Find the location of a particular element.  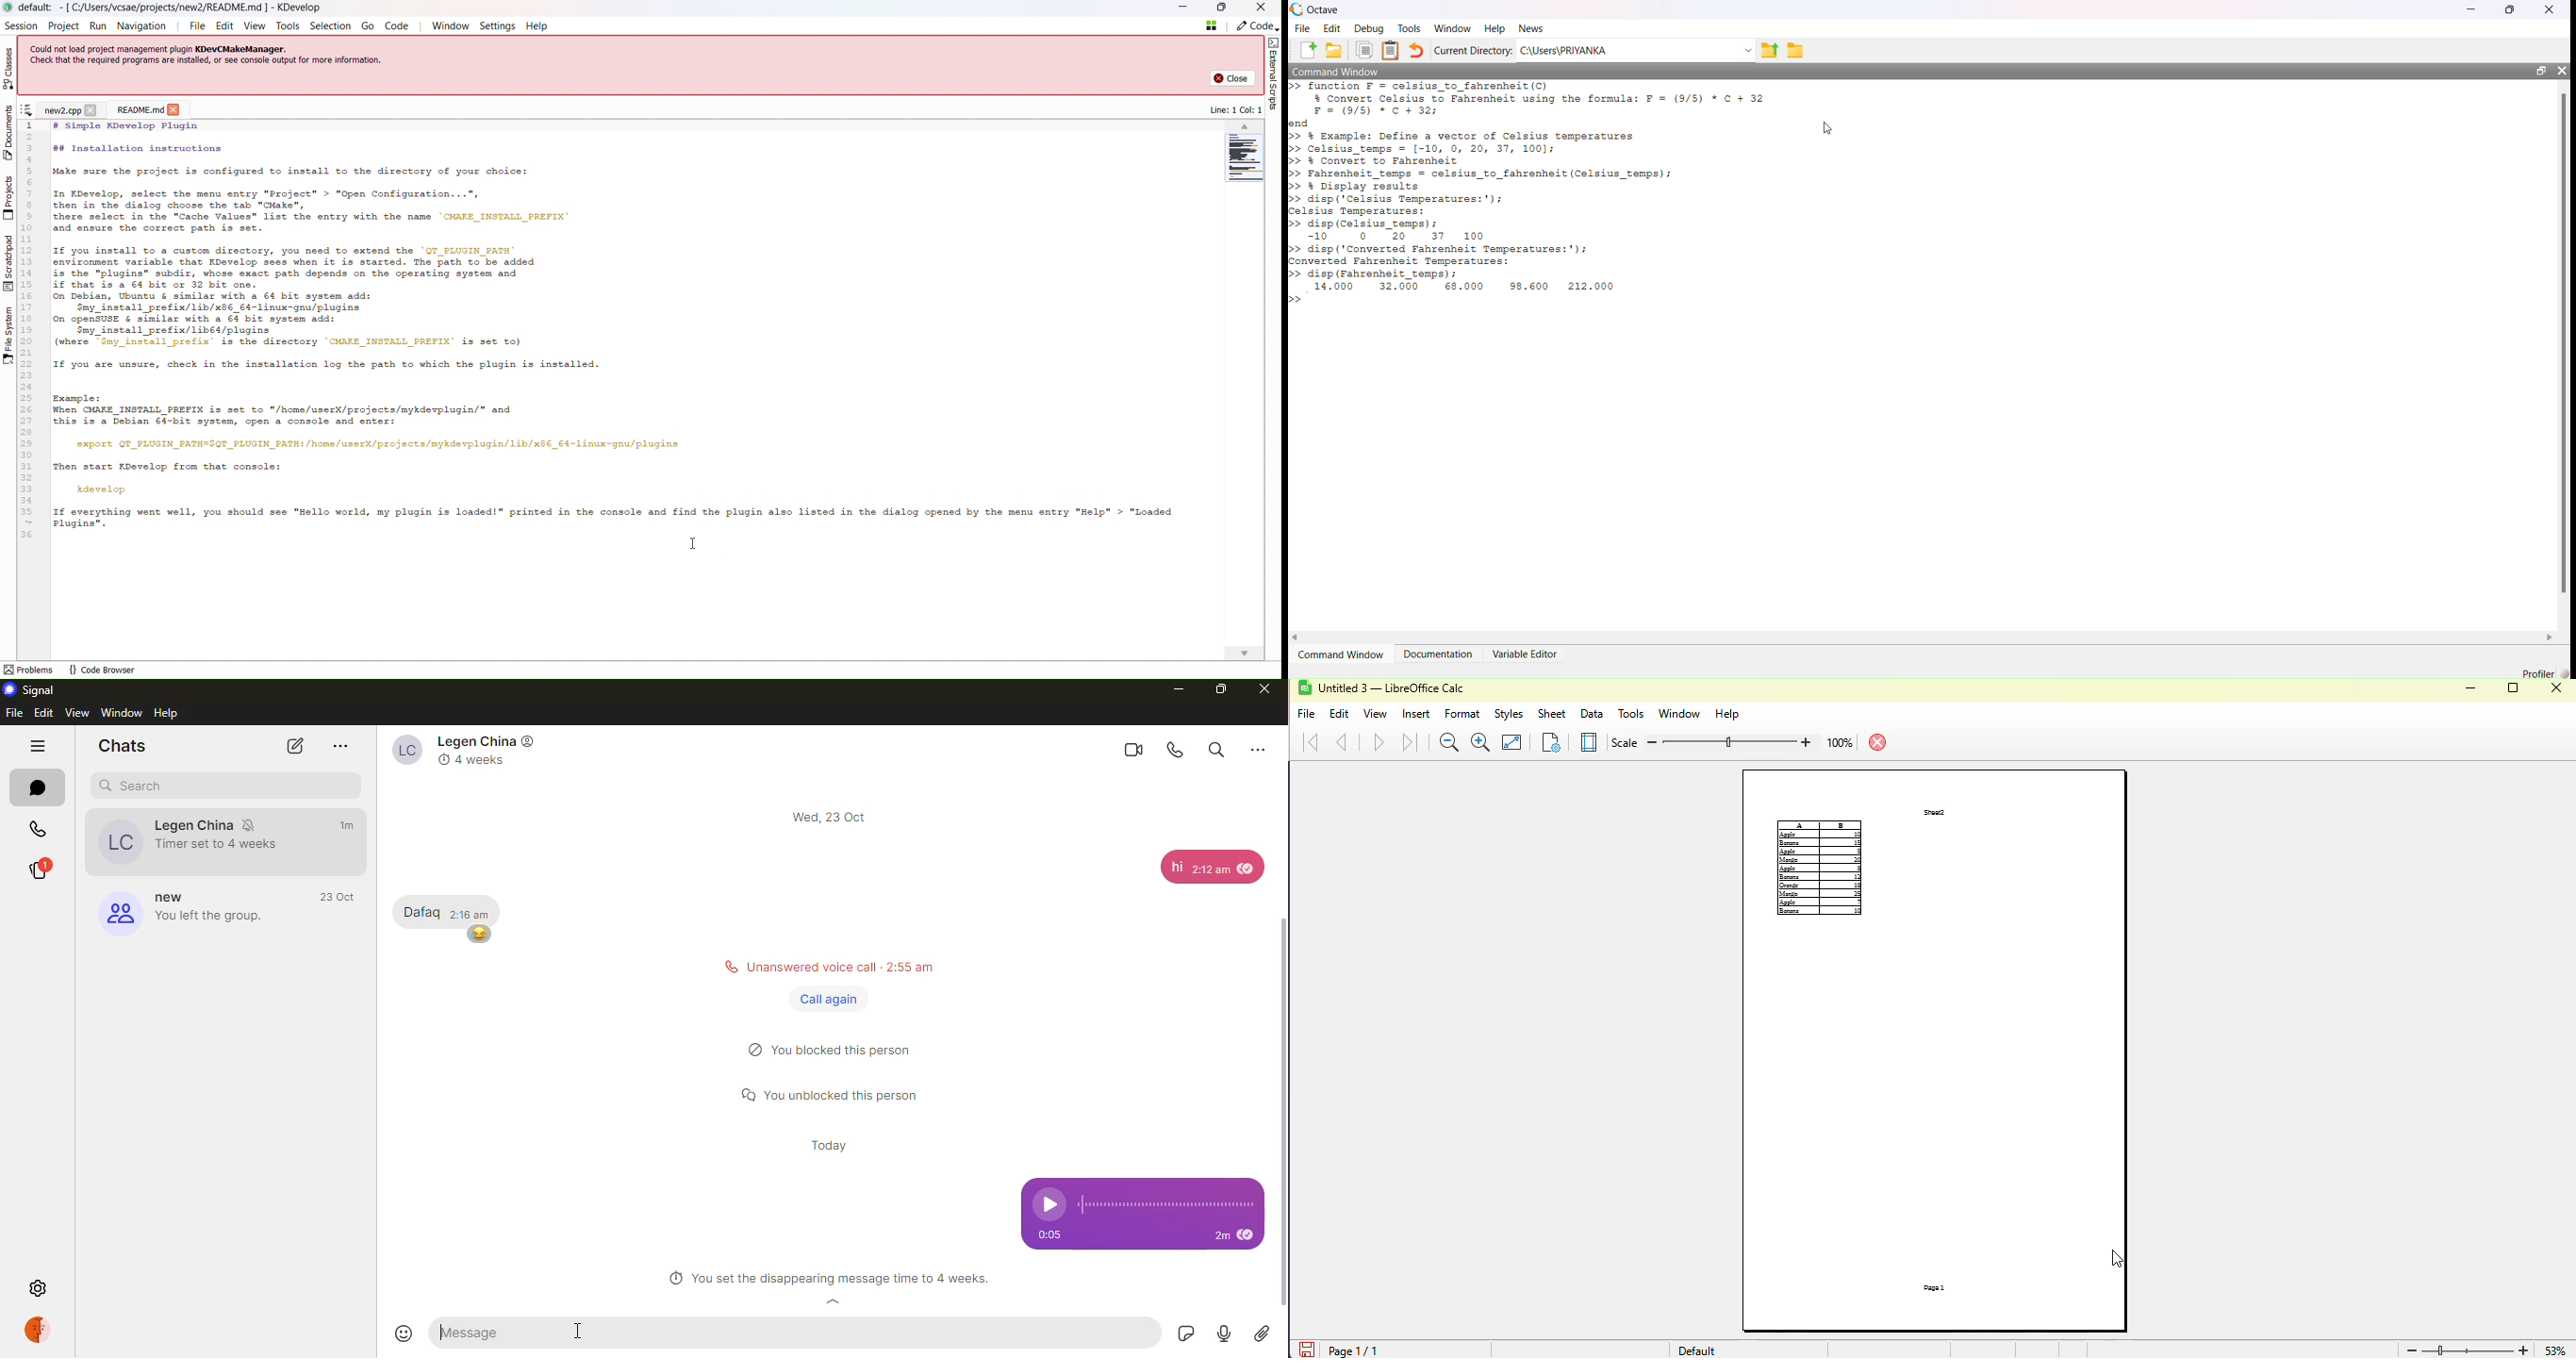

record is located at coordinates (1221, 1334).